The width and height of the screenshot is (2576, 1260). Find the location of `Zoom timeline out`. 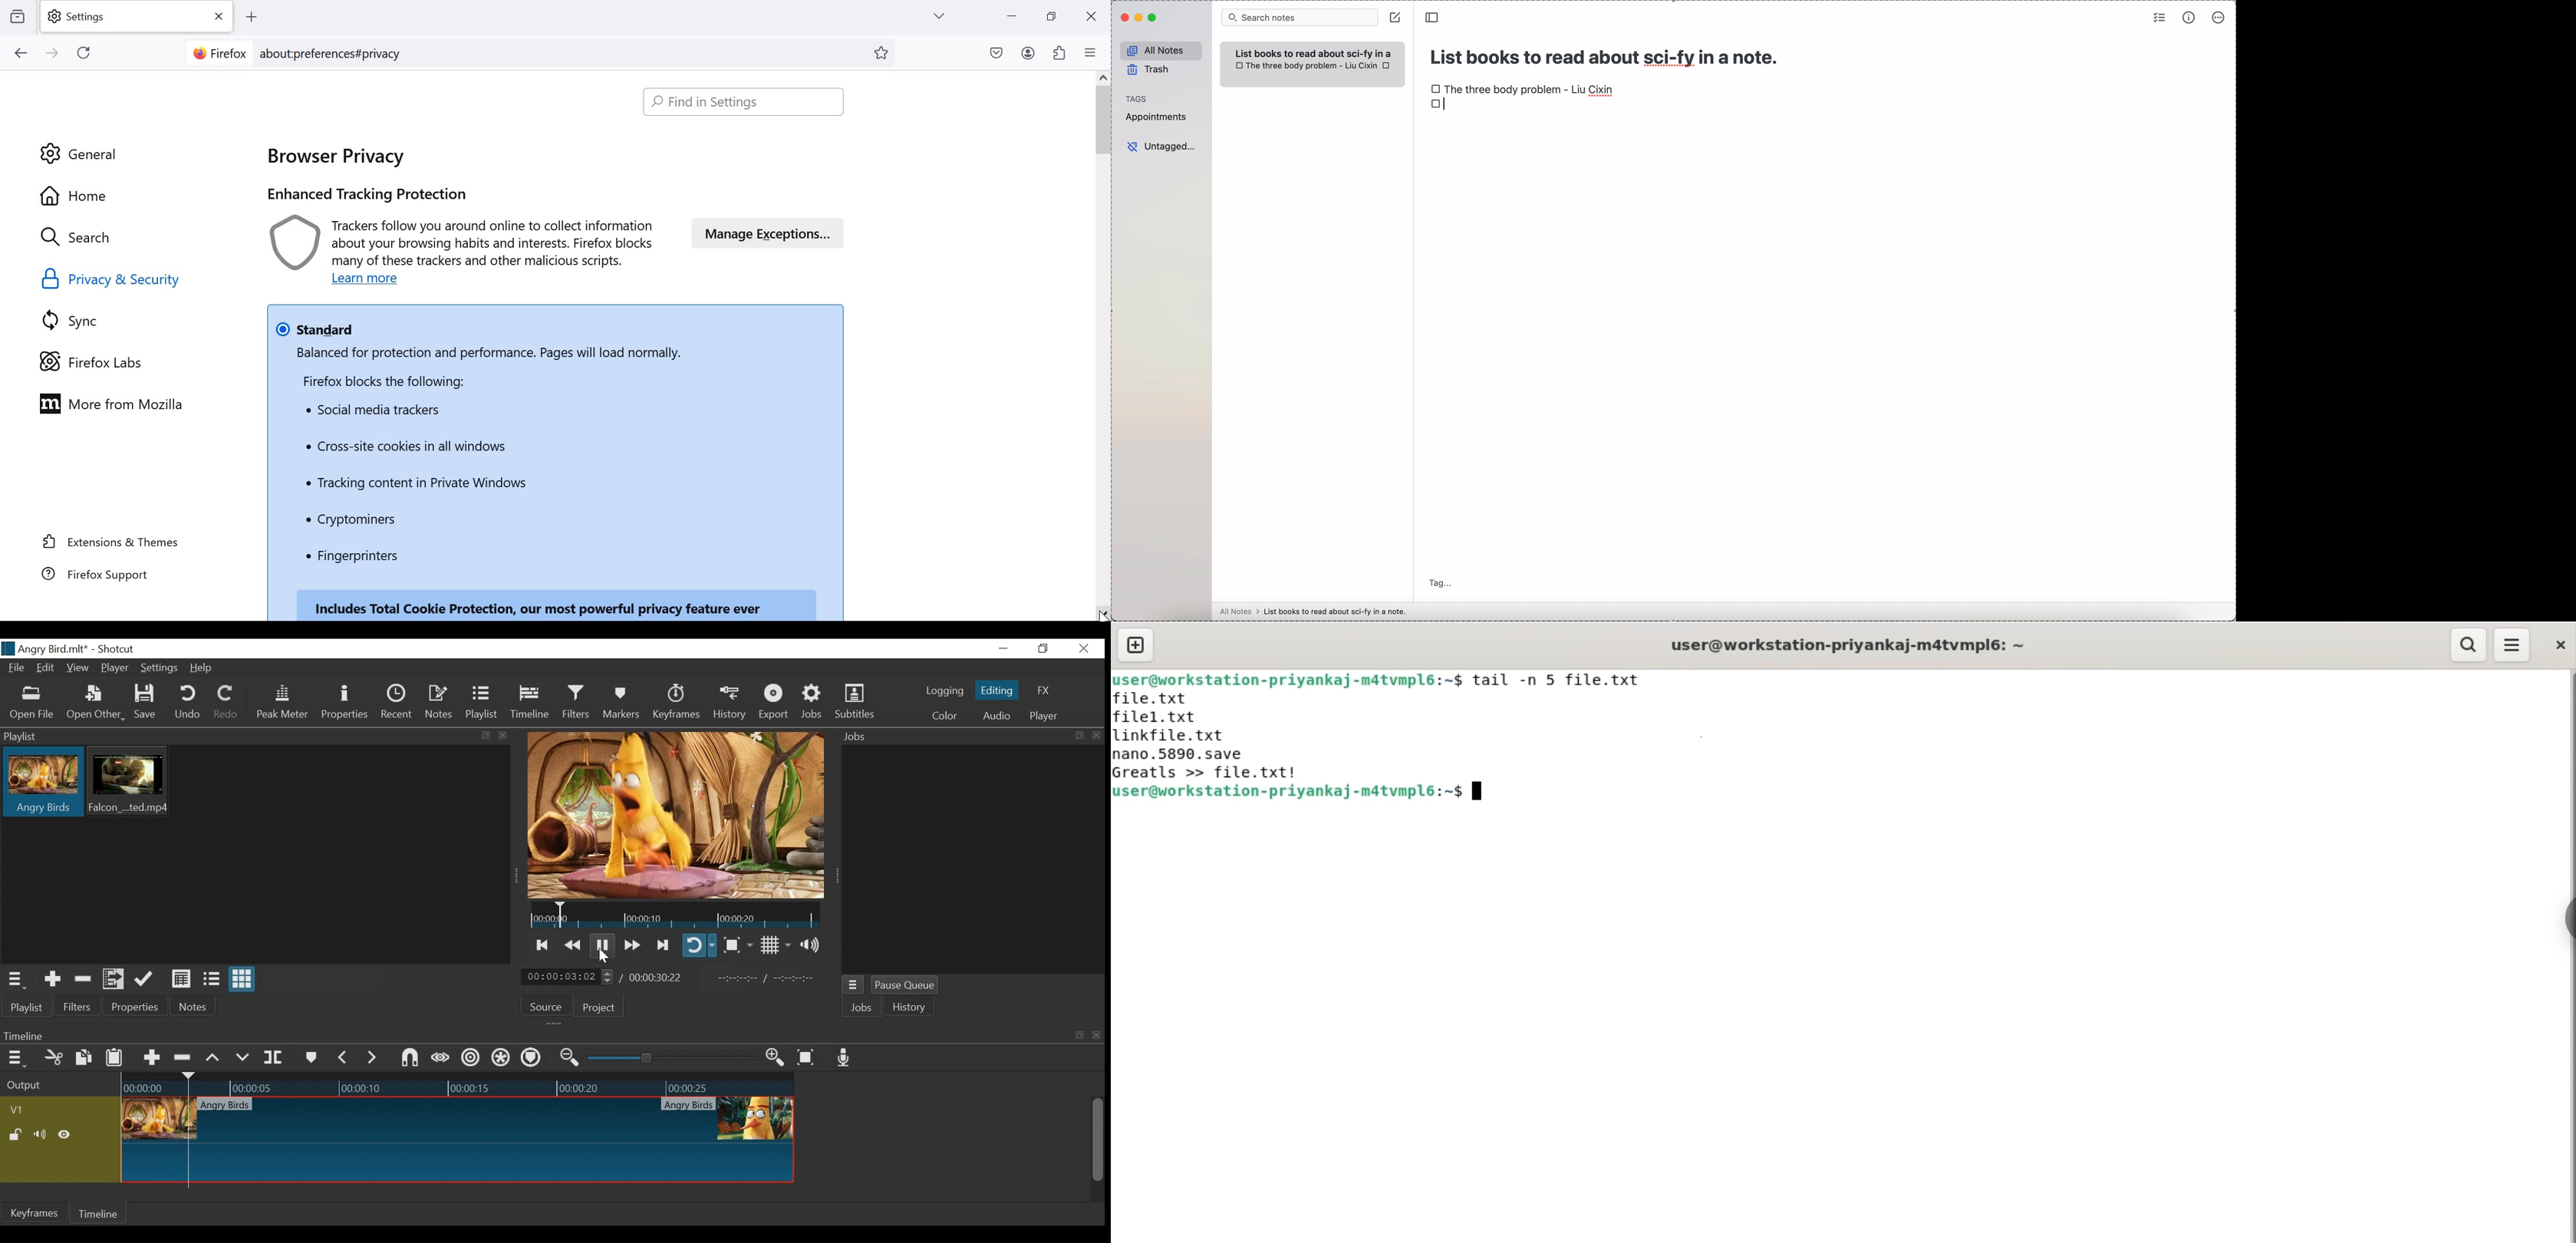

Zoom timeline out is located at coordinates (567, 1059).